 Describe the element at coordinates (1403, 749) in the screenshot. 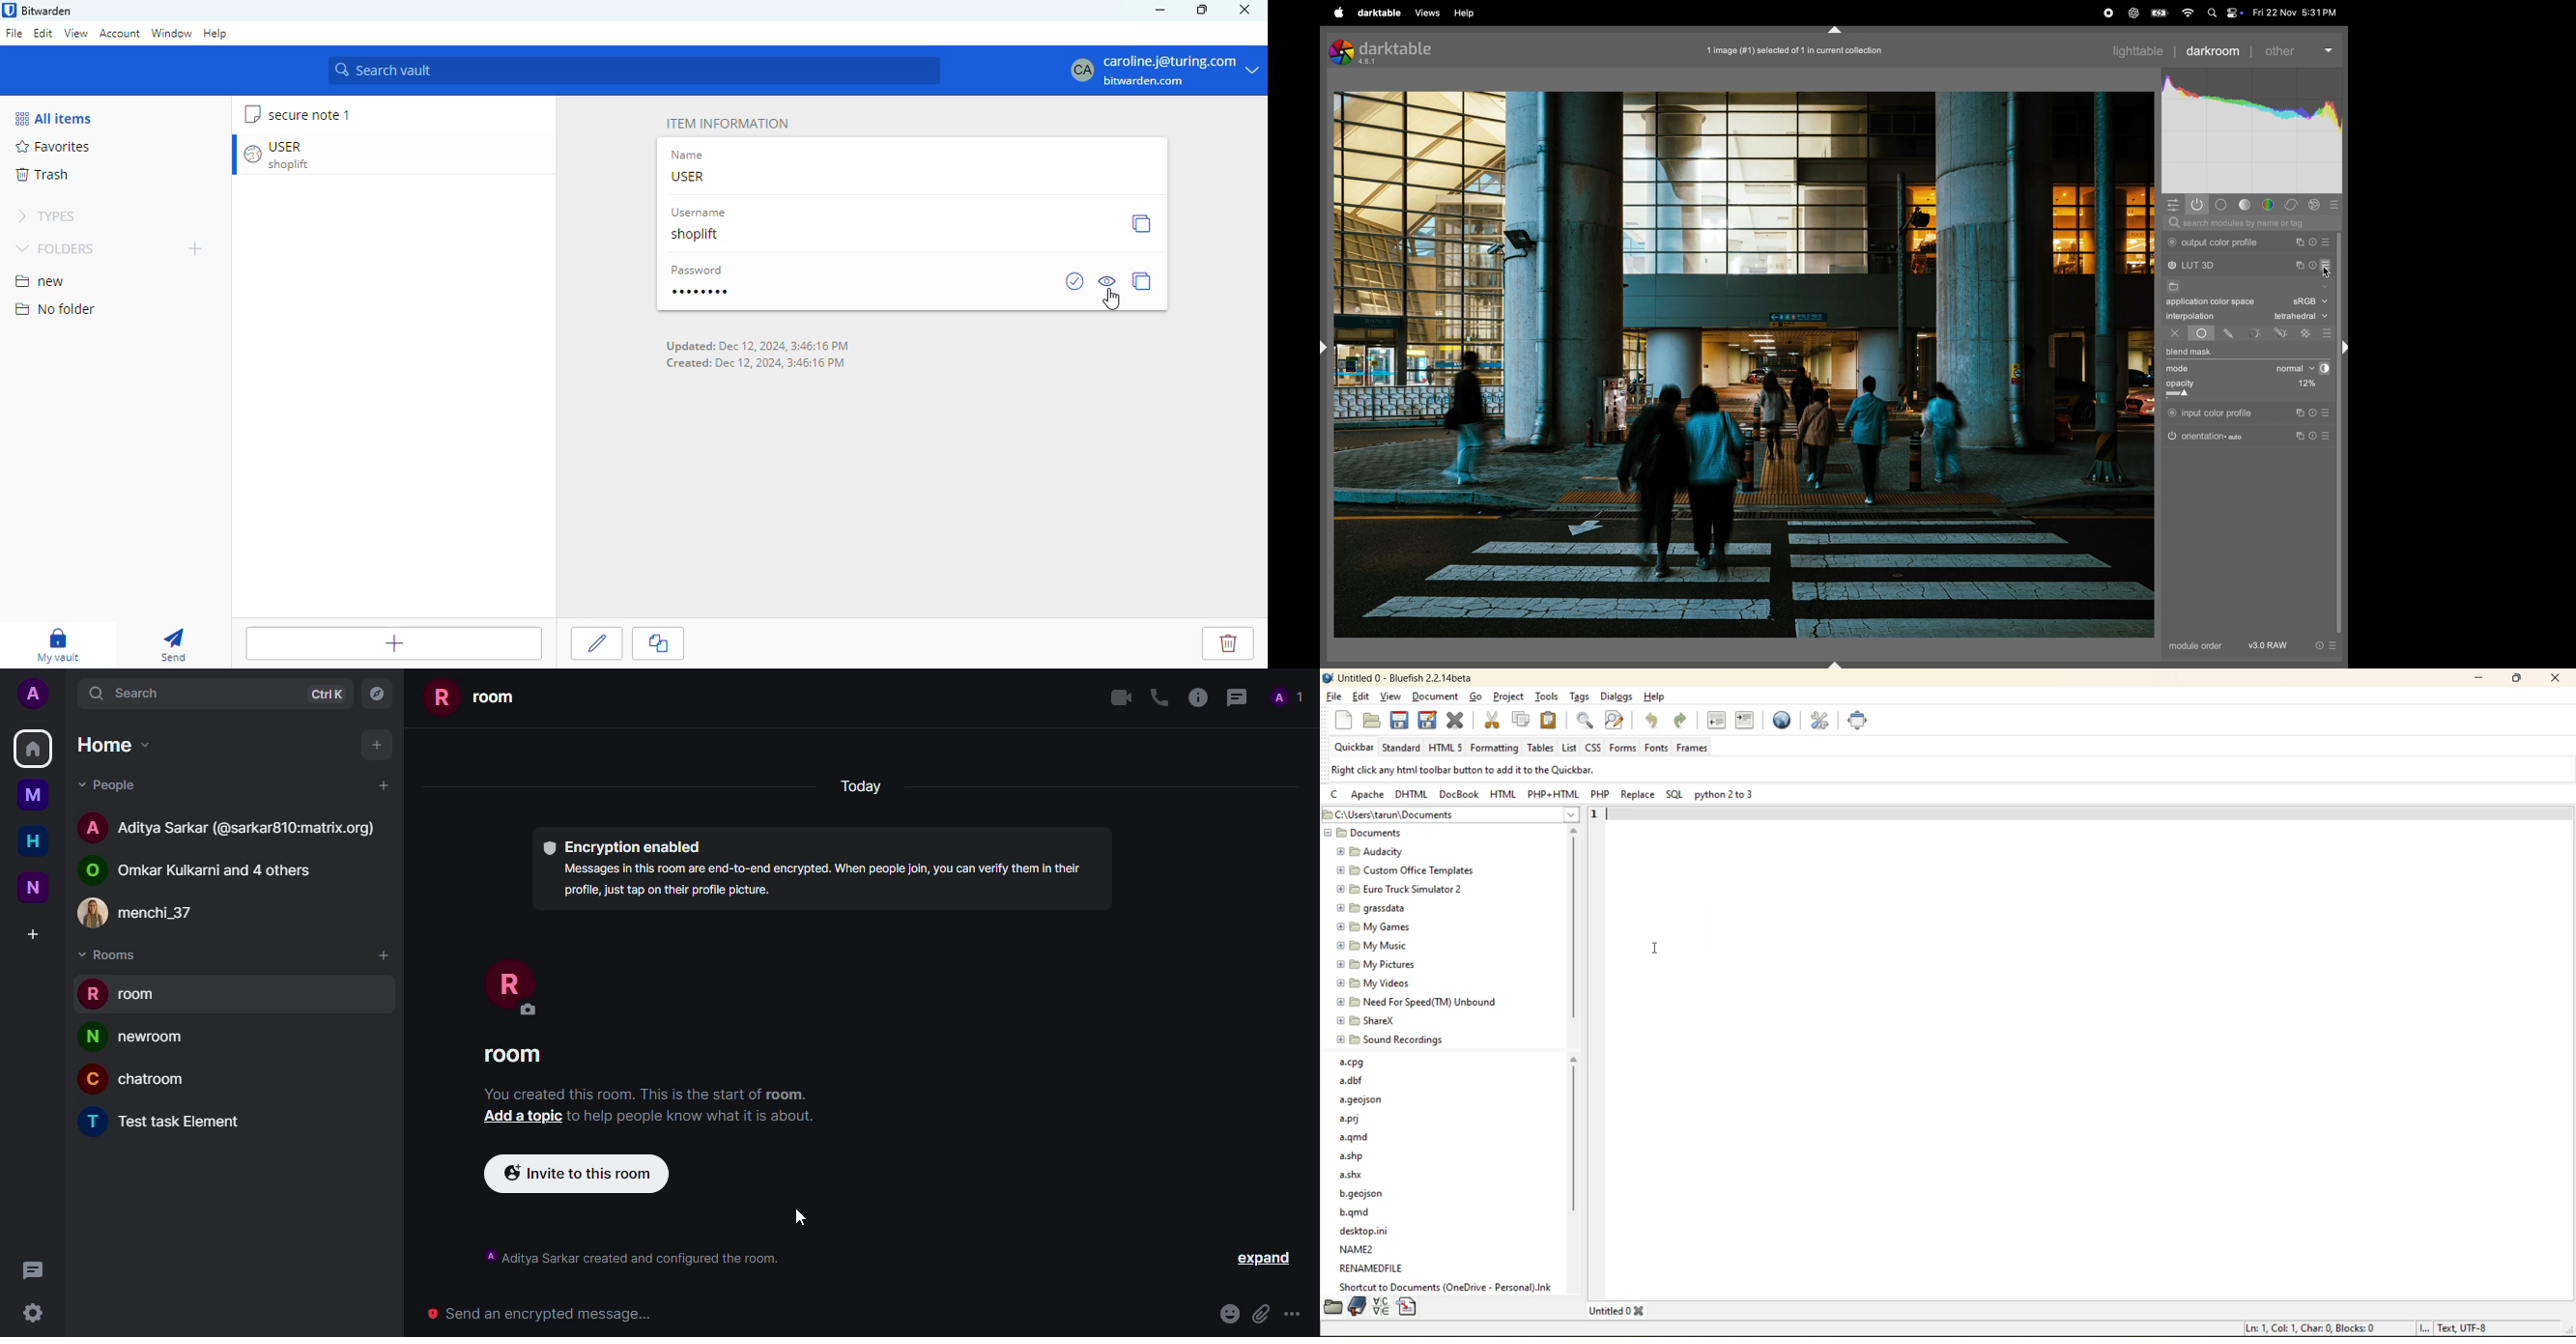

I see `standard` at that location.